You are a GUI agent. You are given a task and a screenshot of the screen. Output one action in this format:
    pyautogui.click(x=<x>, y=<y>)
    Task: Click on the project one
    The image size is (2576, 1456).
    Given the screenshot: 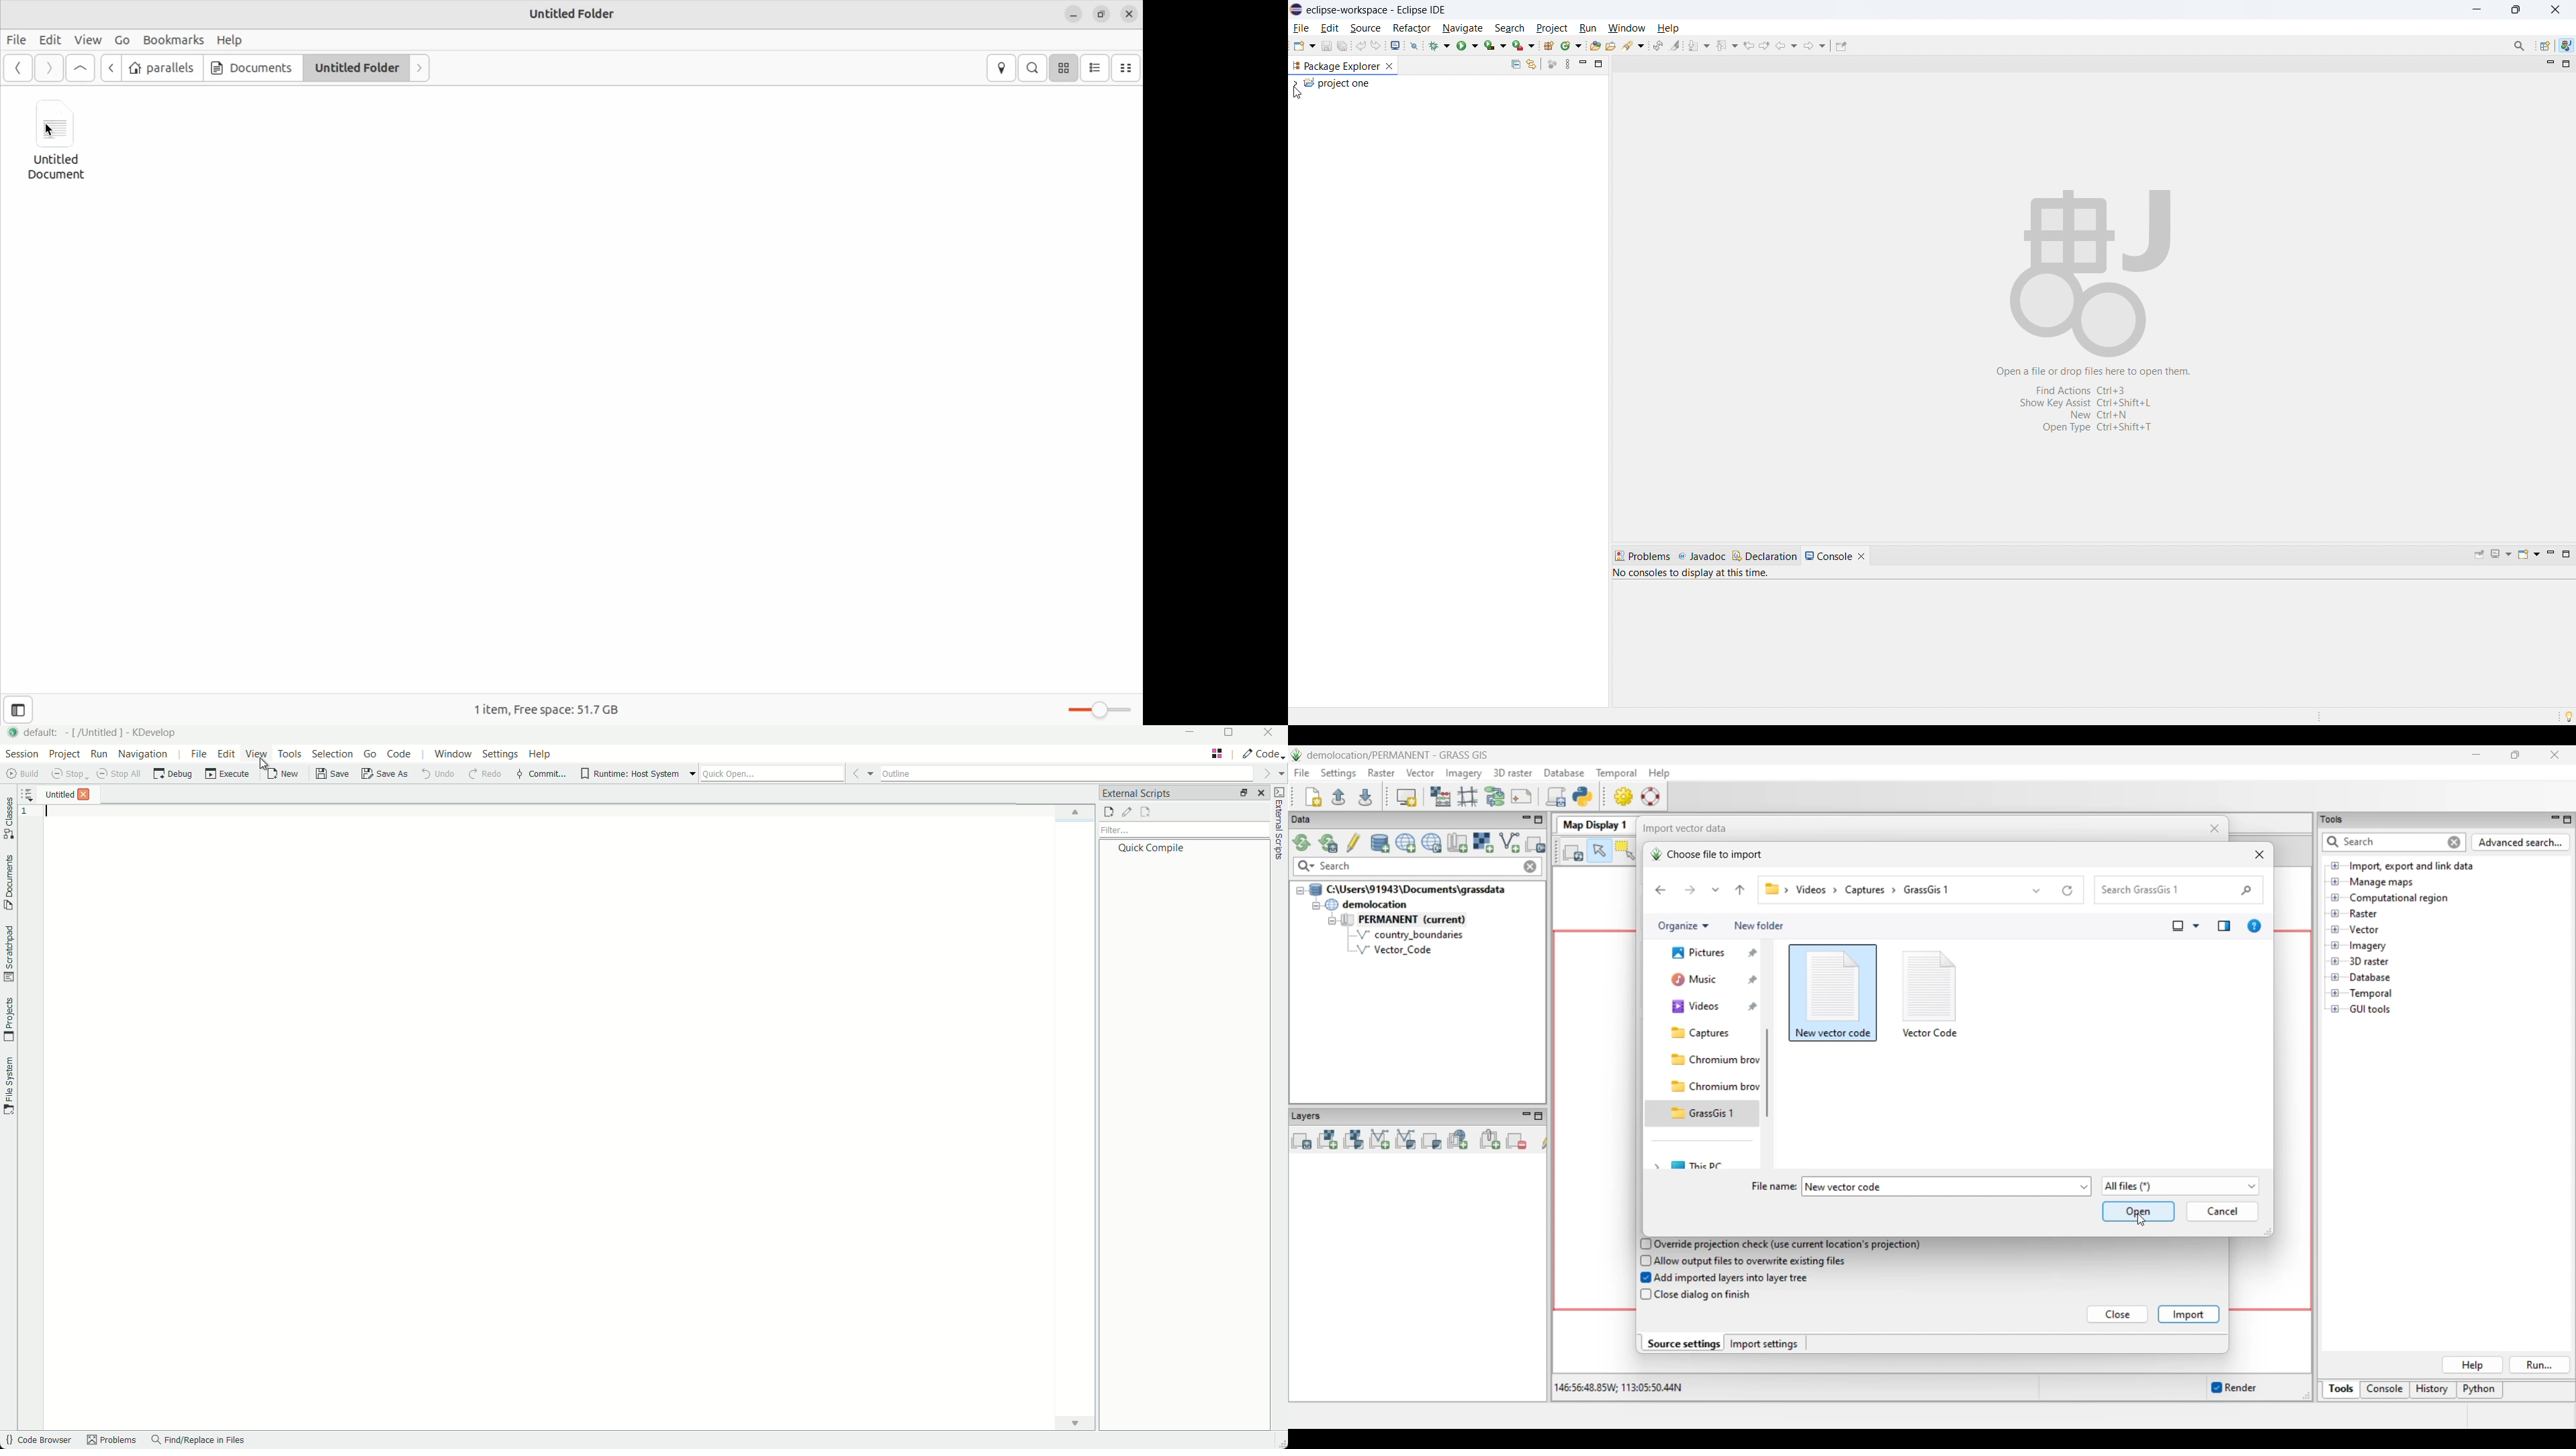 What is the action you would take?
    pyautogui.click(x=1338, y=84)
    